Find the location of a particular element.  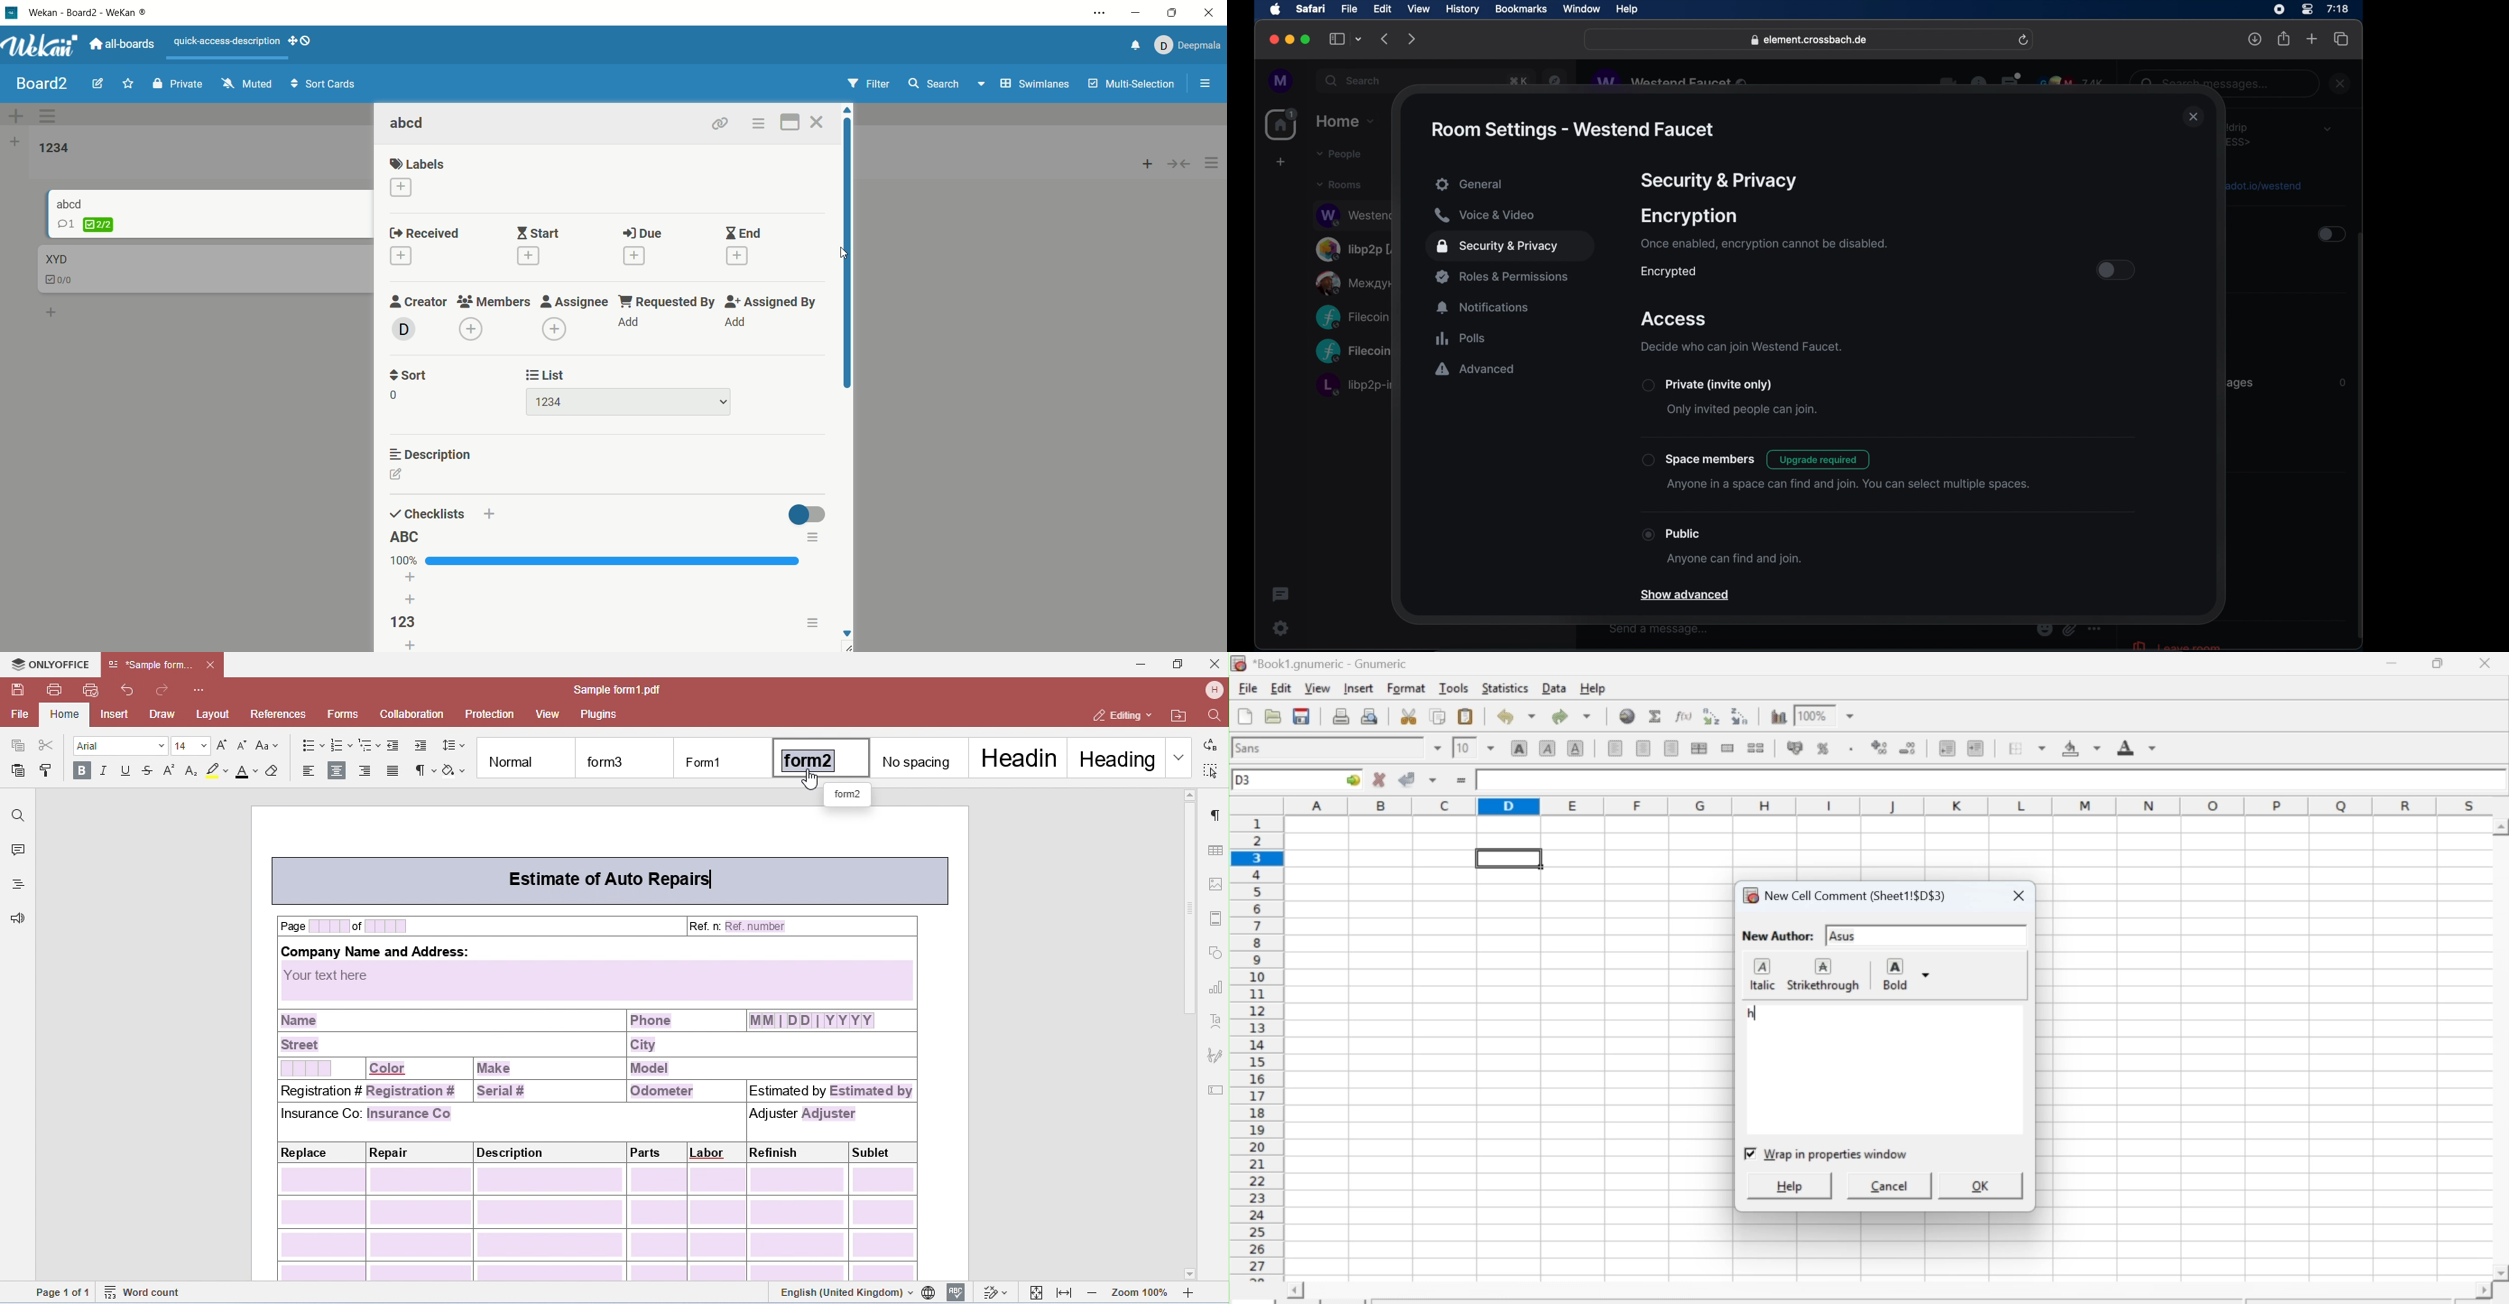

Graph is located at coordinates (1779, 715).